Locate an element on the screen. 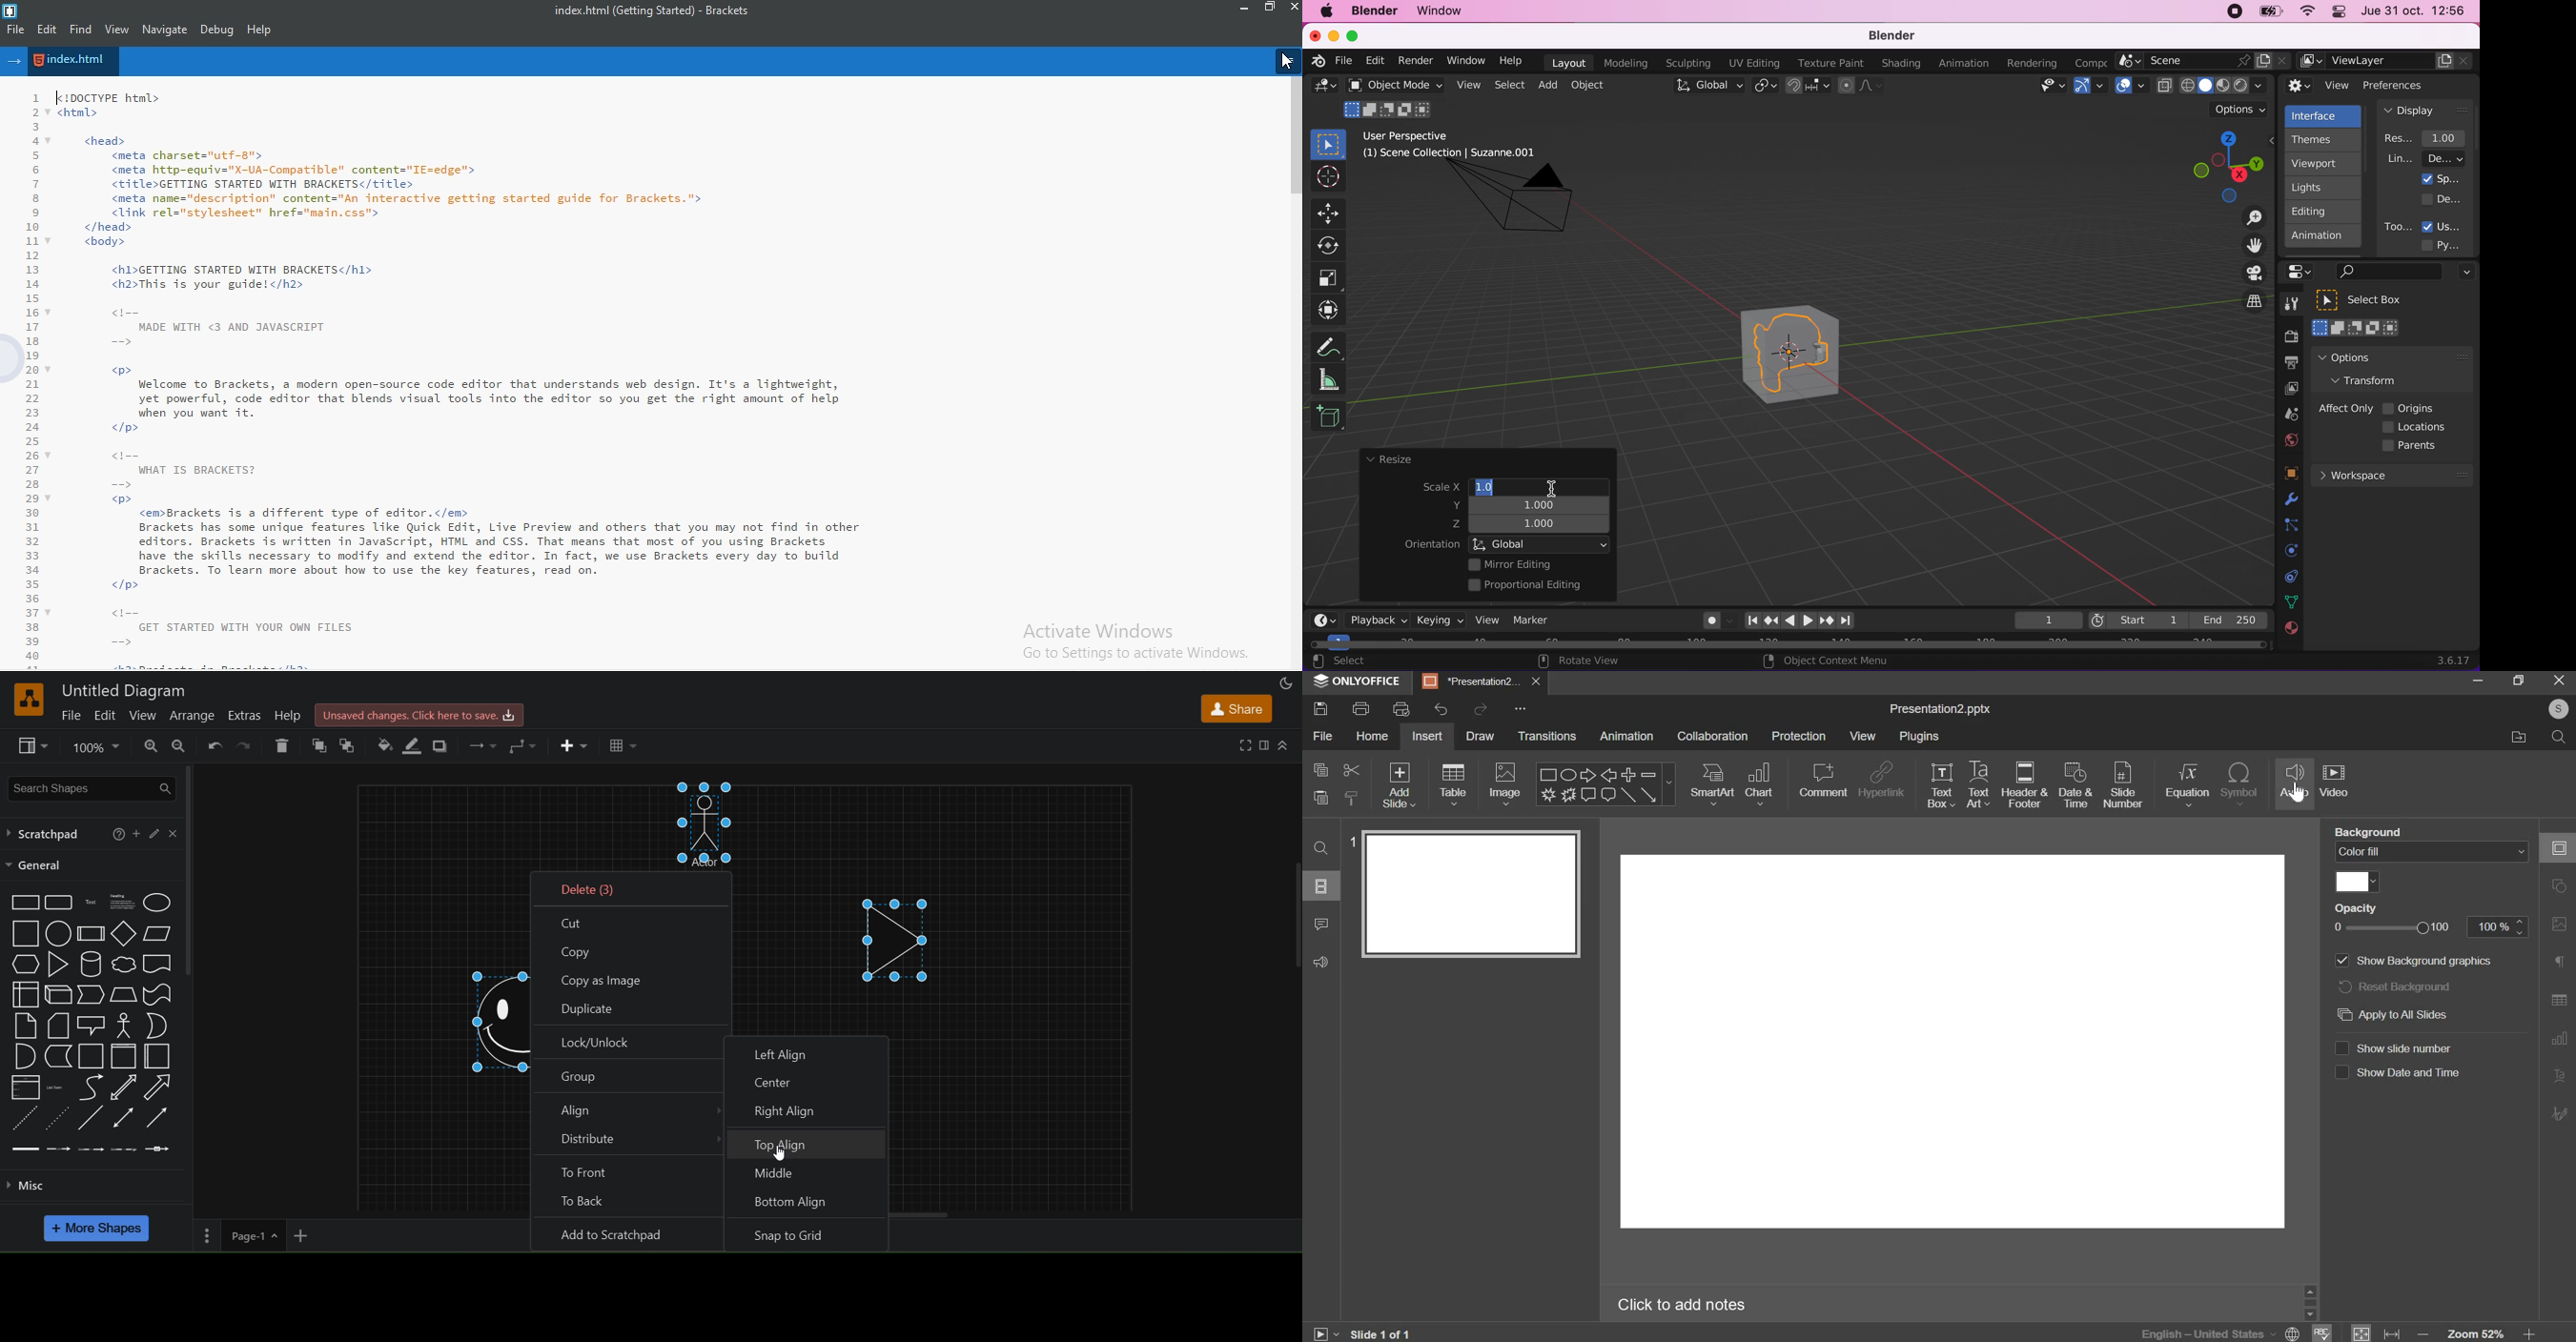 The height and width of the screenshot is (1344, 2576). animation is located at coordinates (1966, 64).